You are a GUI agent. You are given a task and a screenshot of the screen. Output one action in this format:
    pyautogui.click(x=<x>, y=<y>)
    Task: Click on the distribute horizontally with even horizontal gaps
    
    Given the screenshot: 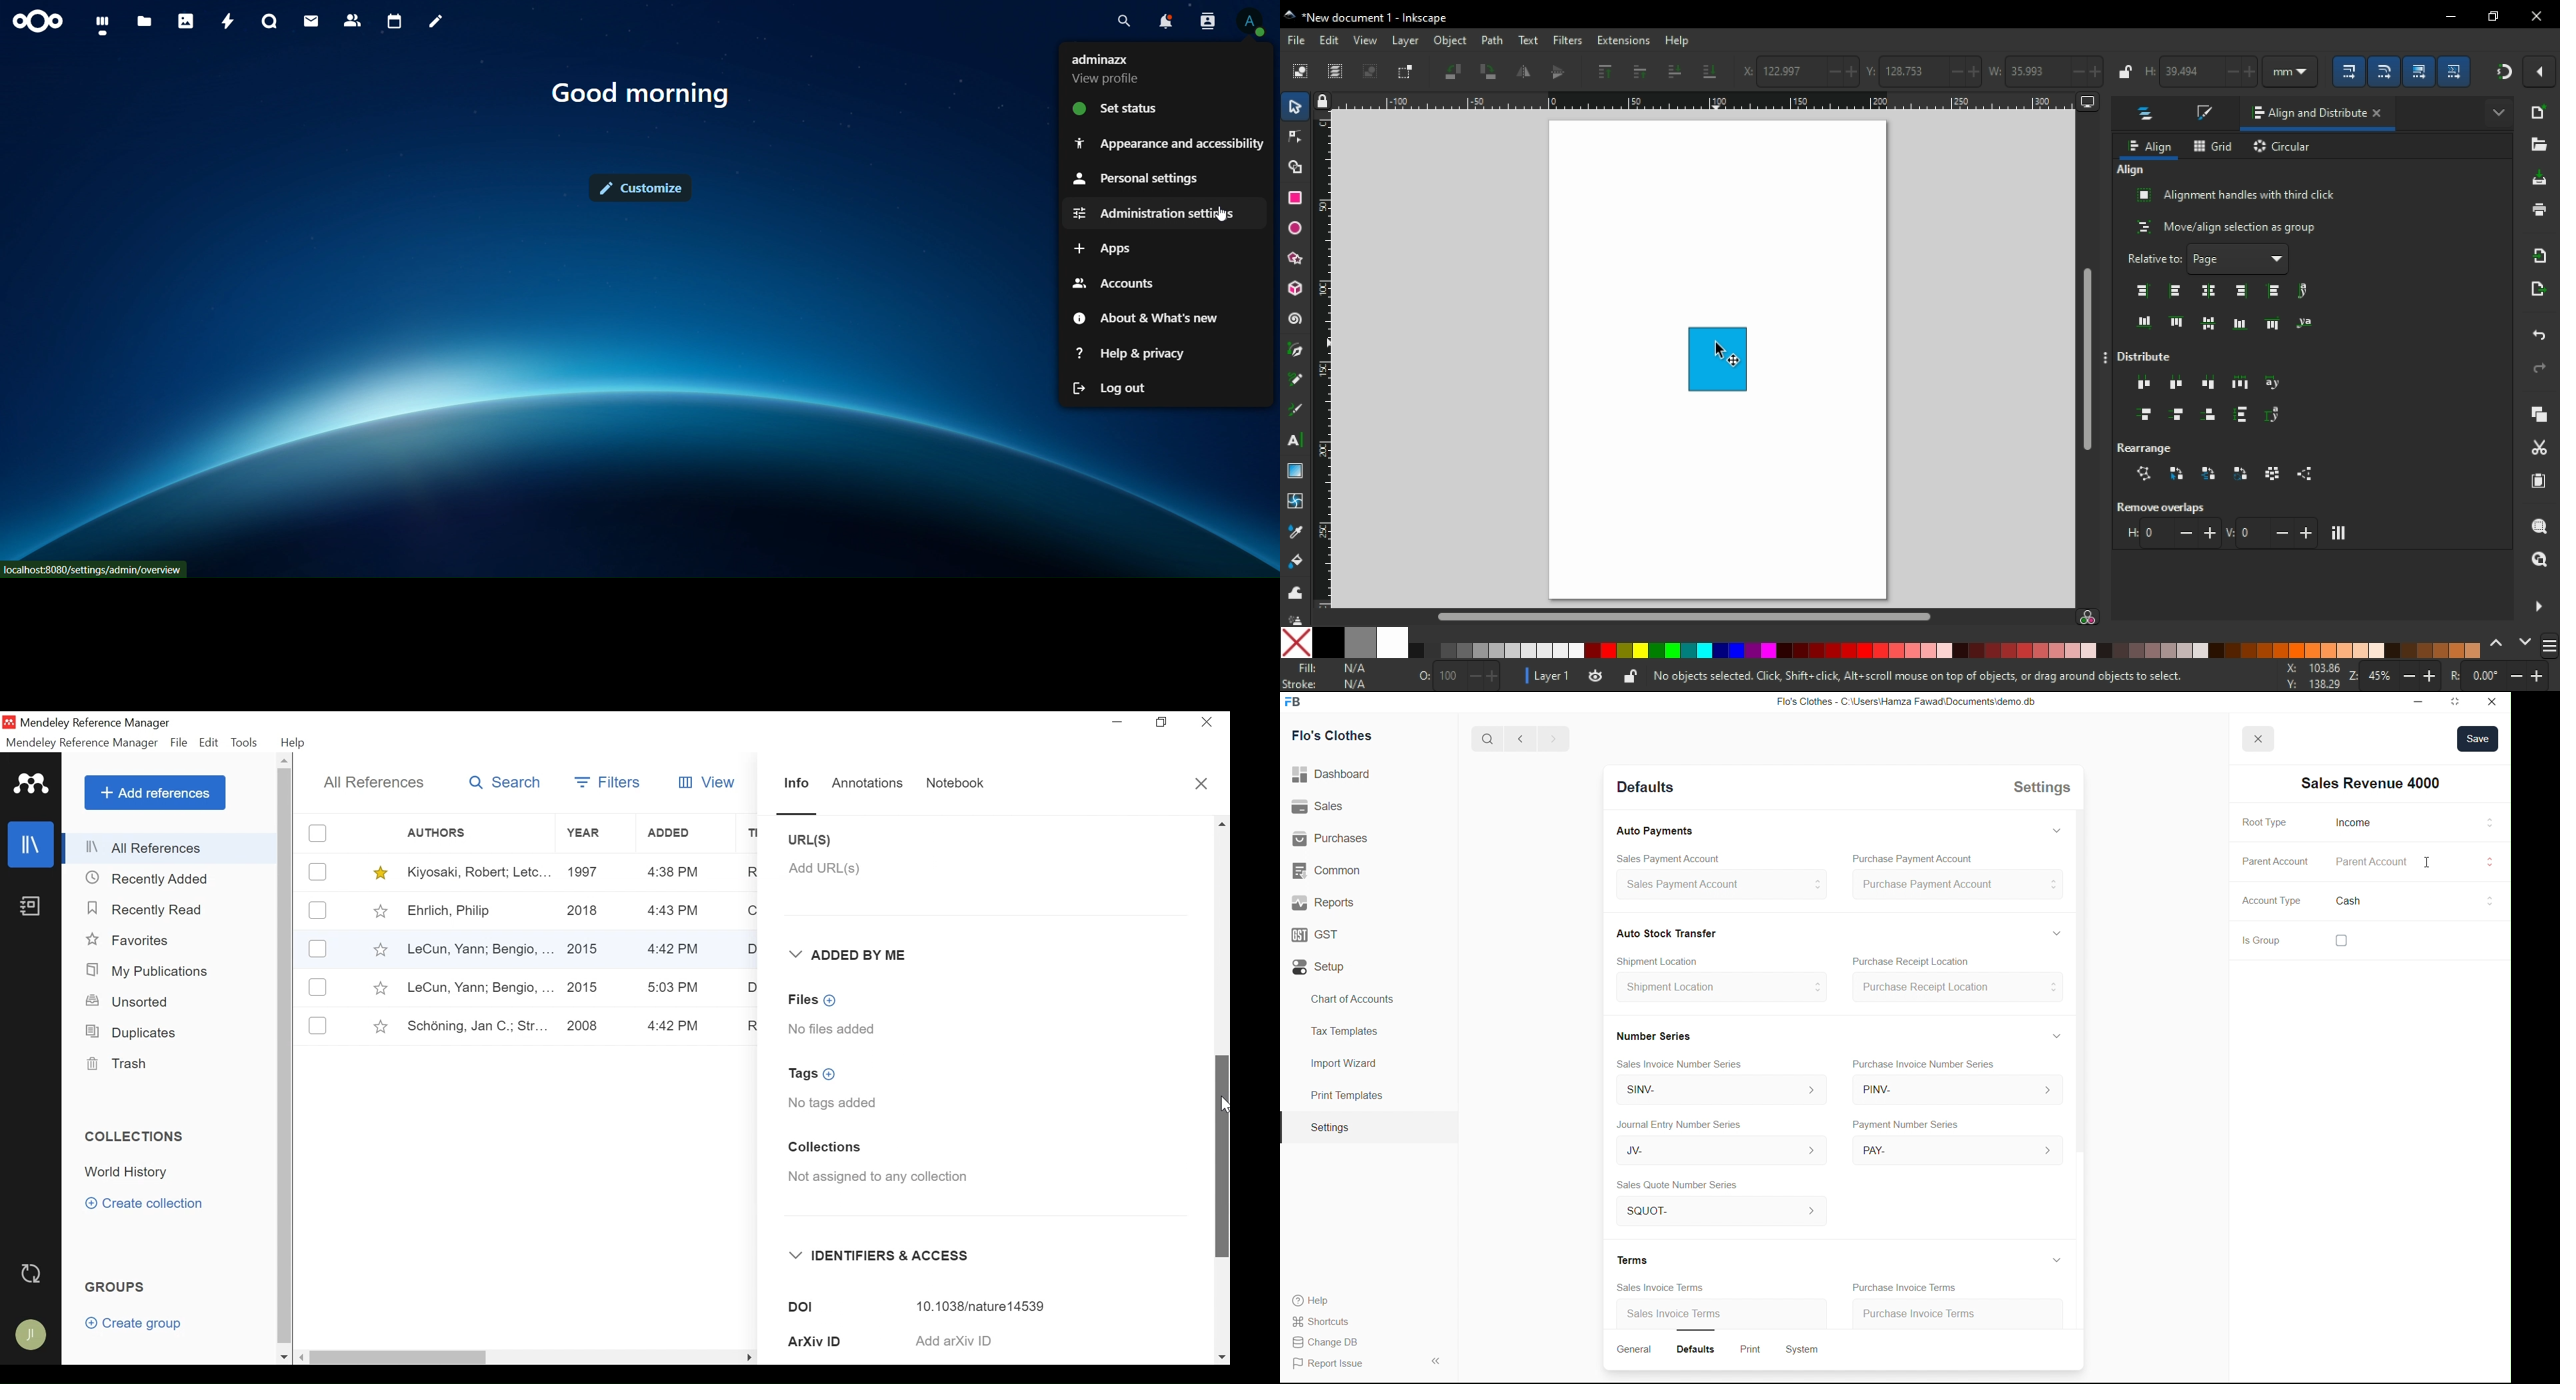 What is the action you would take?
    pyautogui.click(x=2242, y=385)
    